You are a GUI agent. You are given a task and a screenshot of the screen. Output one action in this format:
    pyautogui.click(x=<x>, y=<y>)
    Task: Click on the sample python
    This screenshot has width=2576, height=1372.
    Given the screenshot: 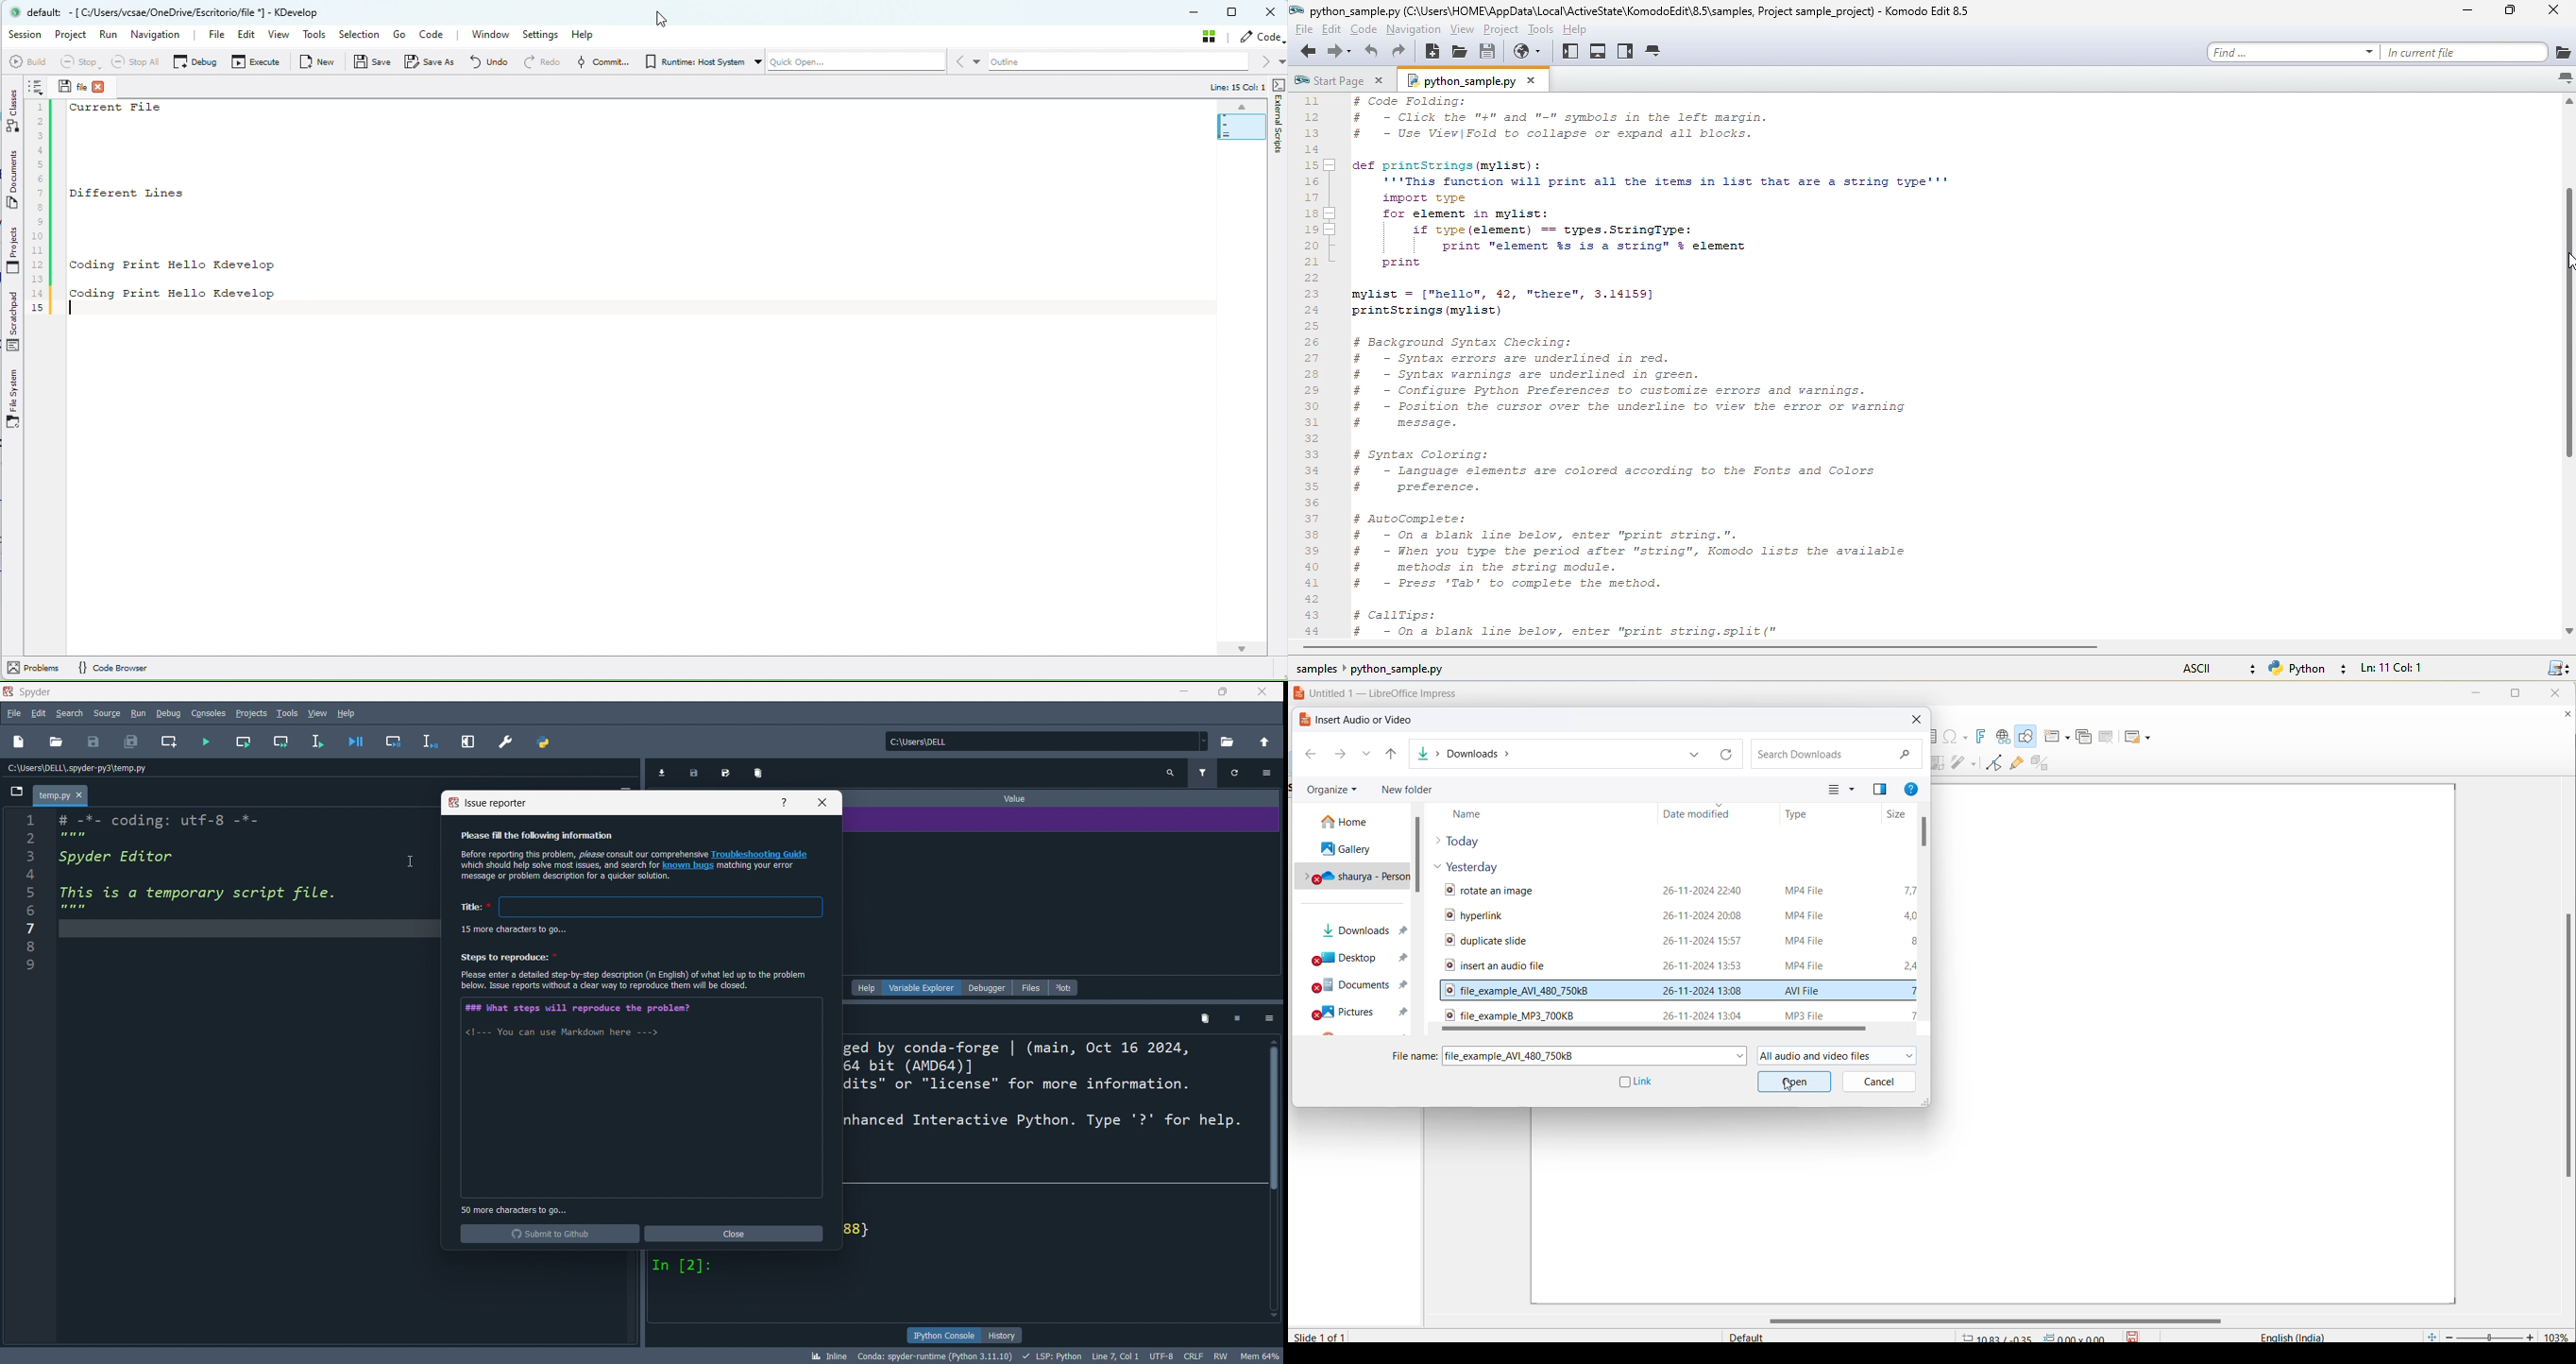 What is the action you would take?
    pyautogui.click(x=1384, y=671)
    